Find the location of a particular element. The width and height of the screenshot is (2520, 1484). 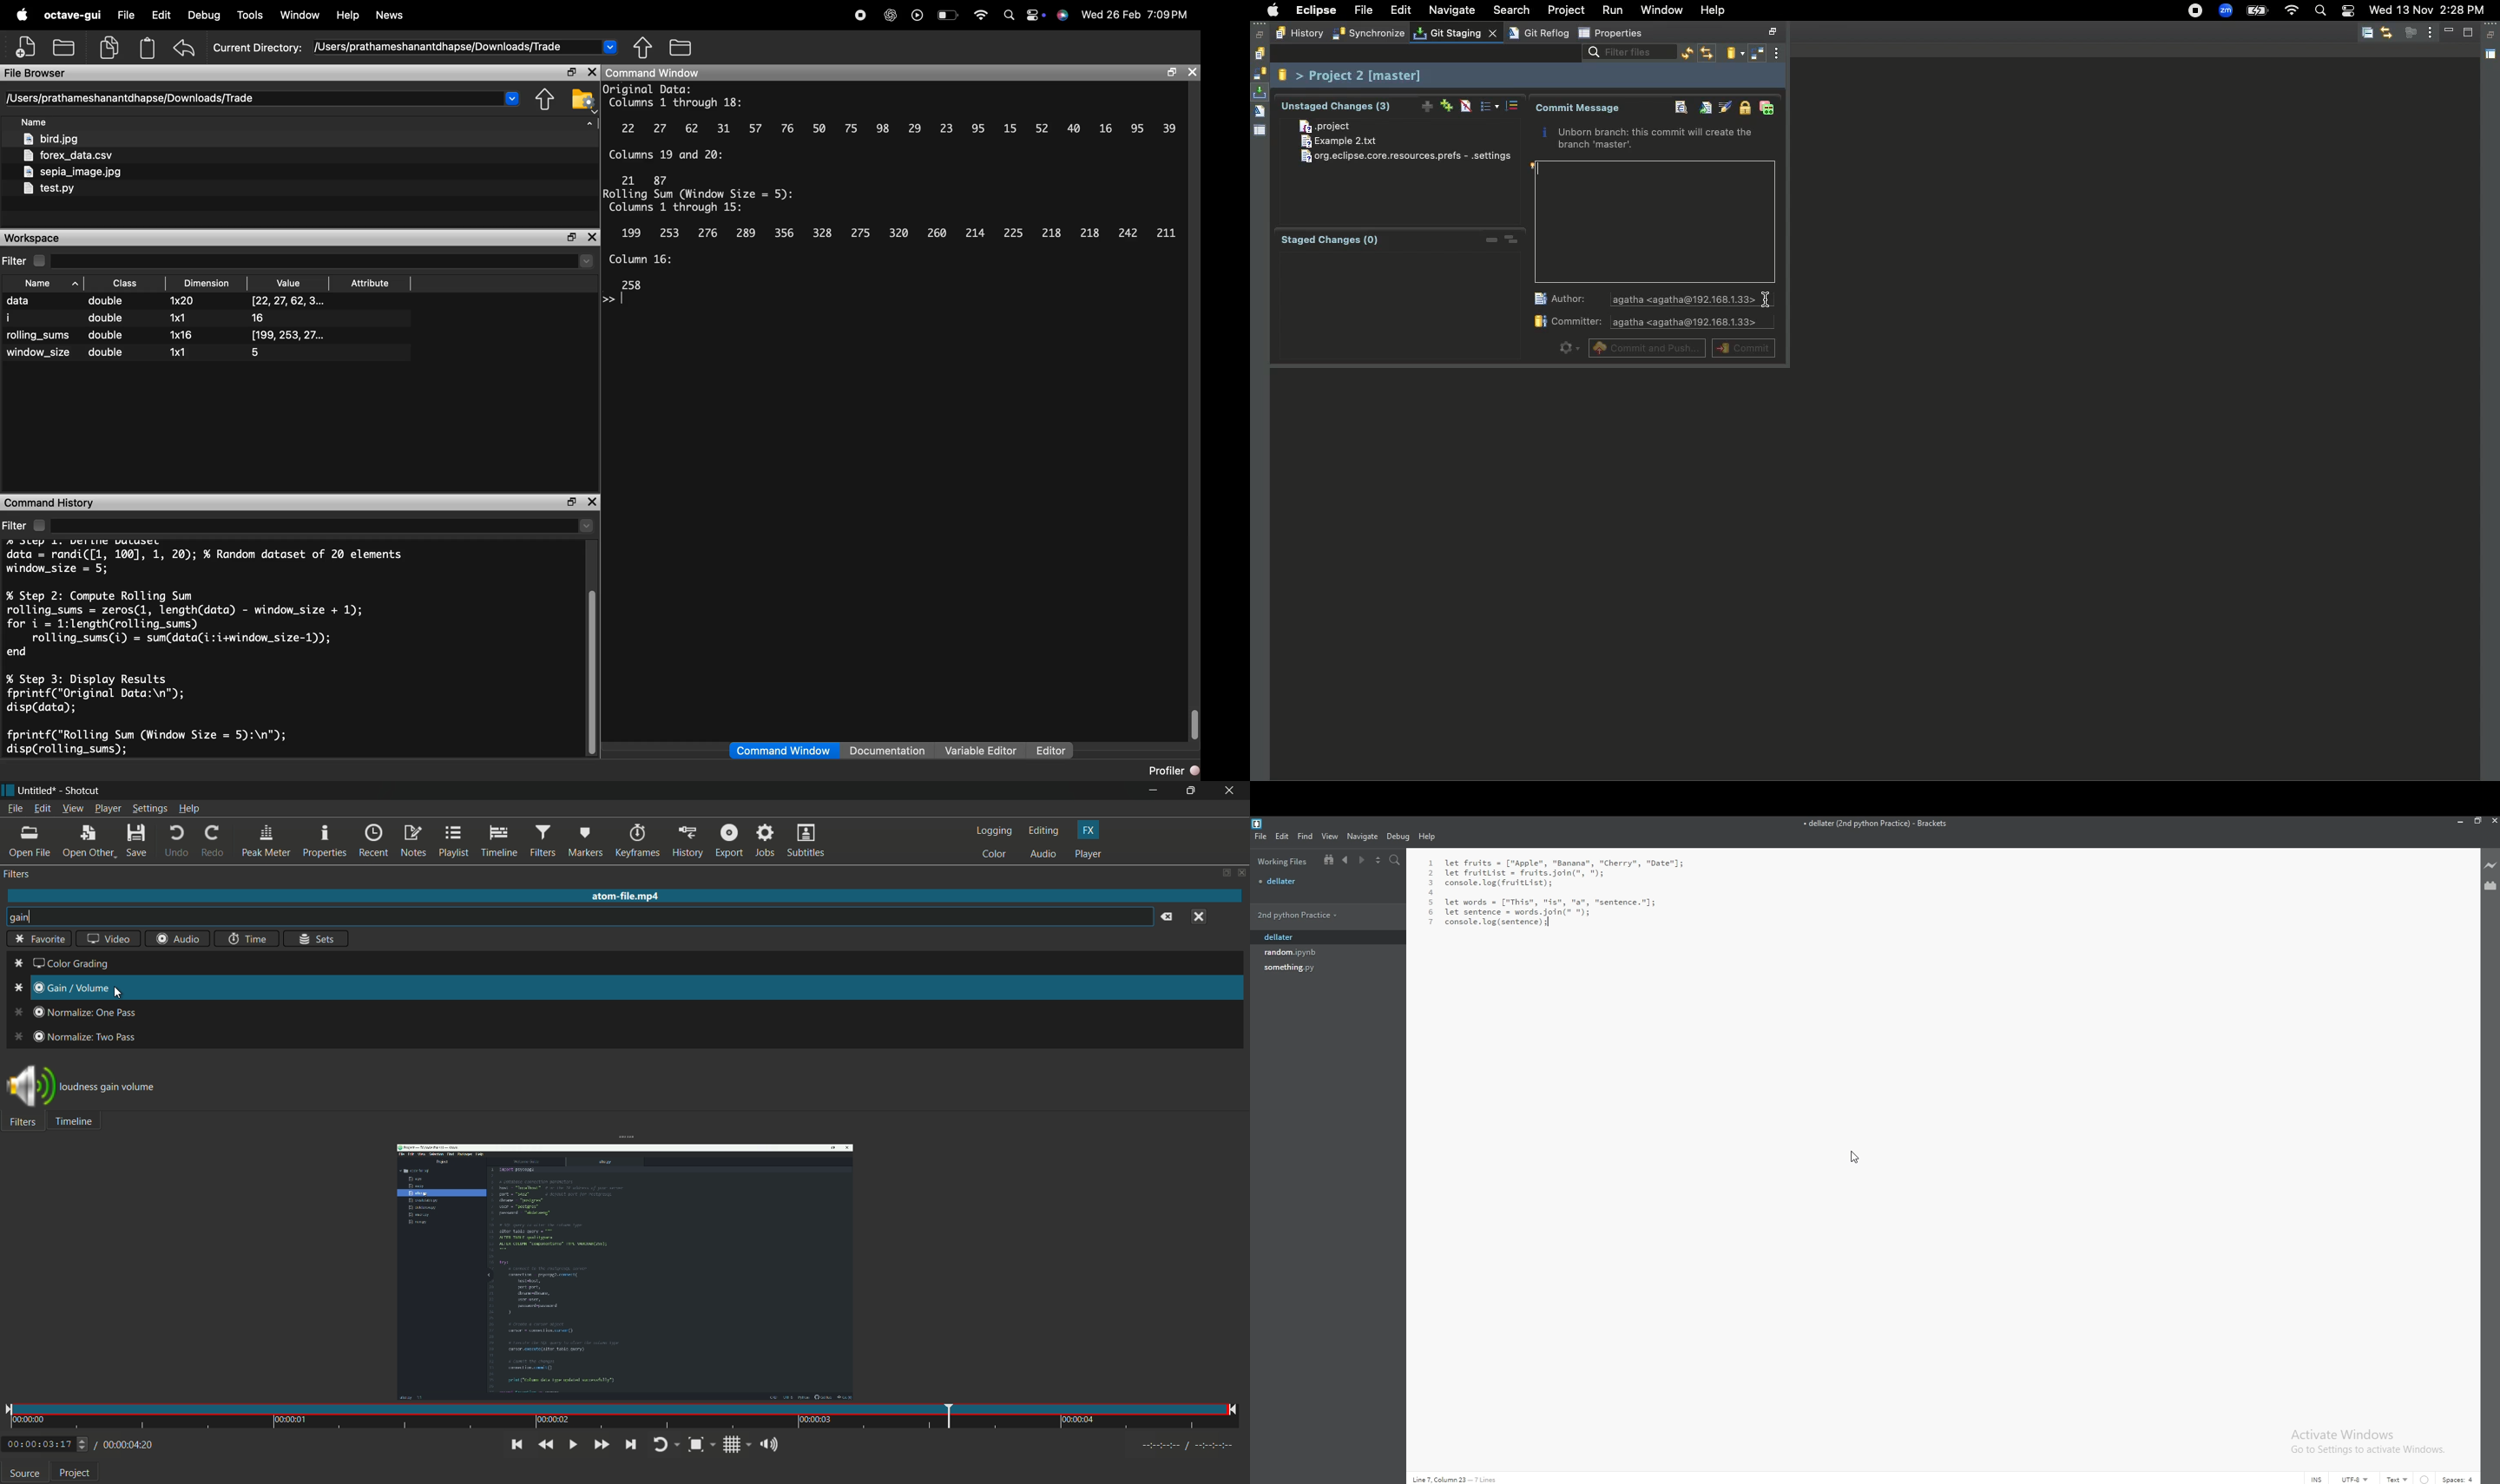

command window is located at coordinates (667, 73).